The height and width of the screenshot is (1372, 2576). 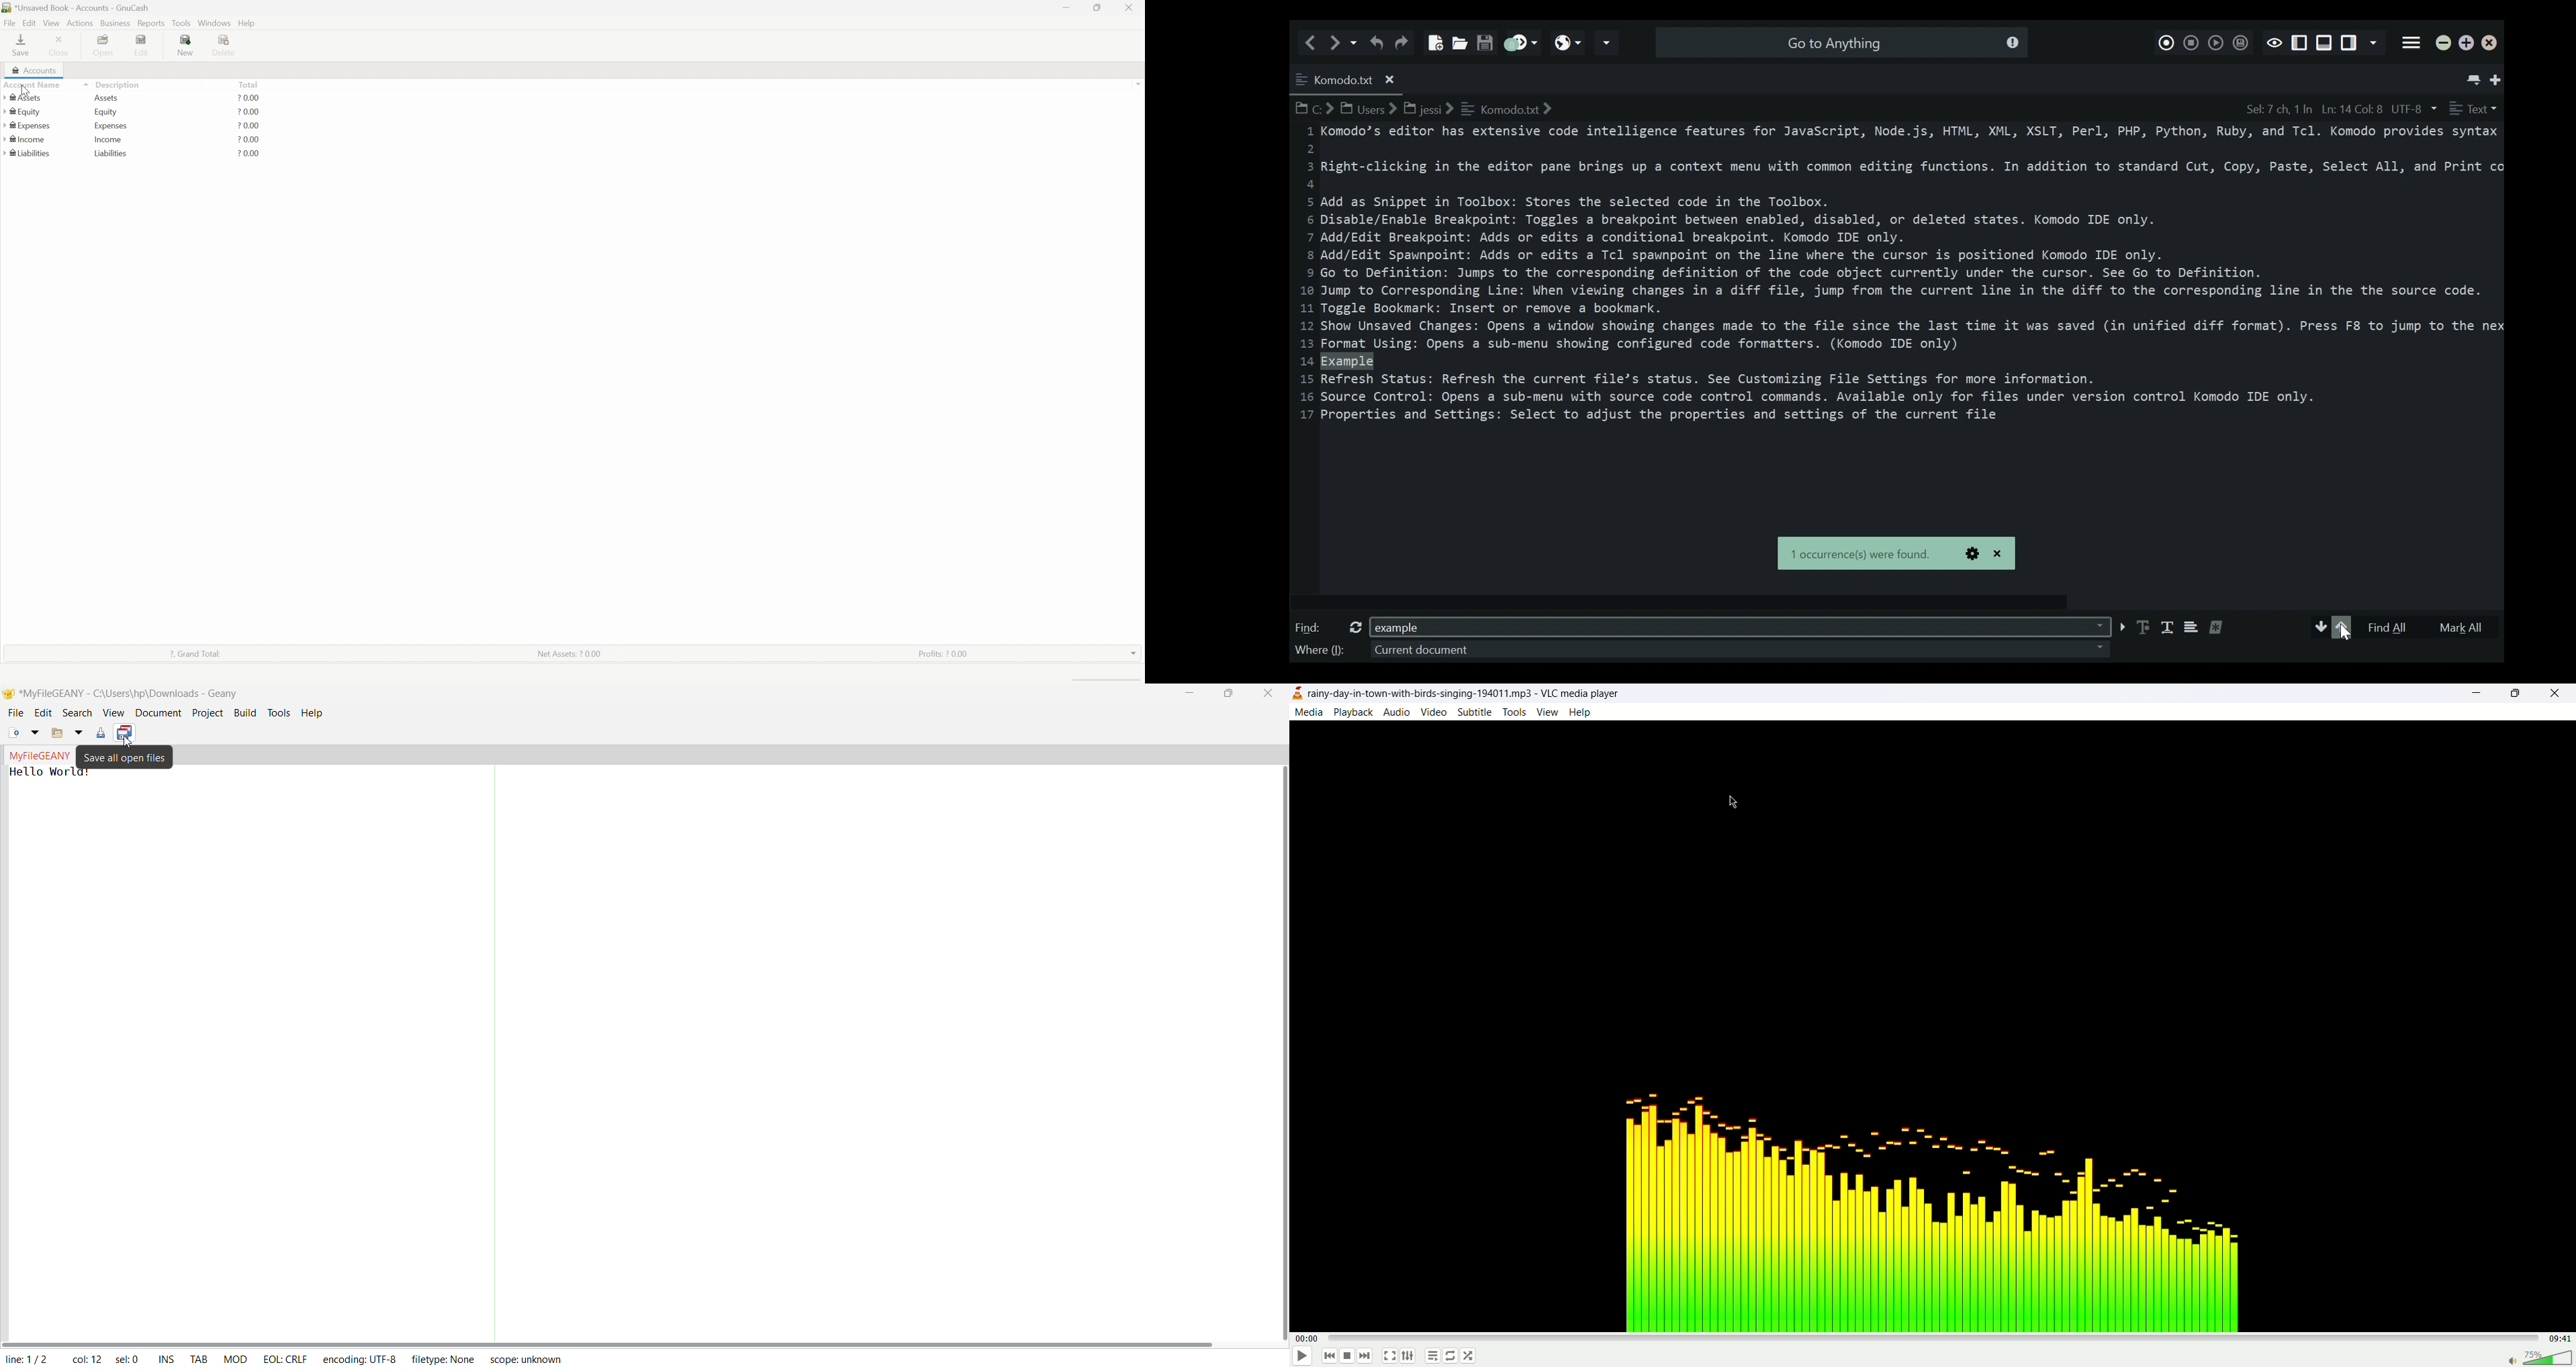 What do you see at coordinates (2191, 630) in the screenshot?
I see `Use multiple lines` at bounding box center [2191, 630].